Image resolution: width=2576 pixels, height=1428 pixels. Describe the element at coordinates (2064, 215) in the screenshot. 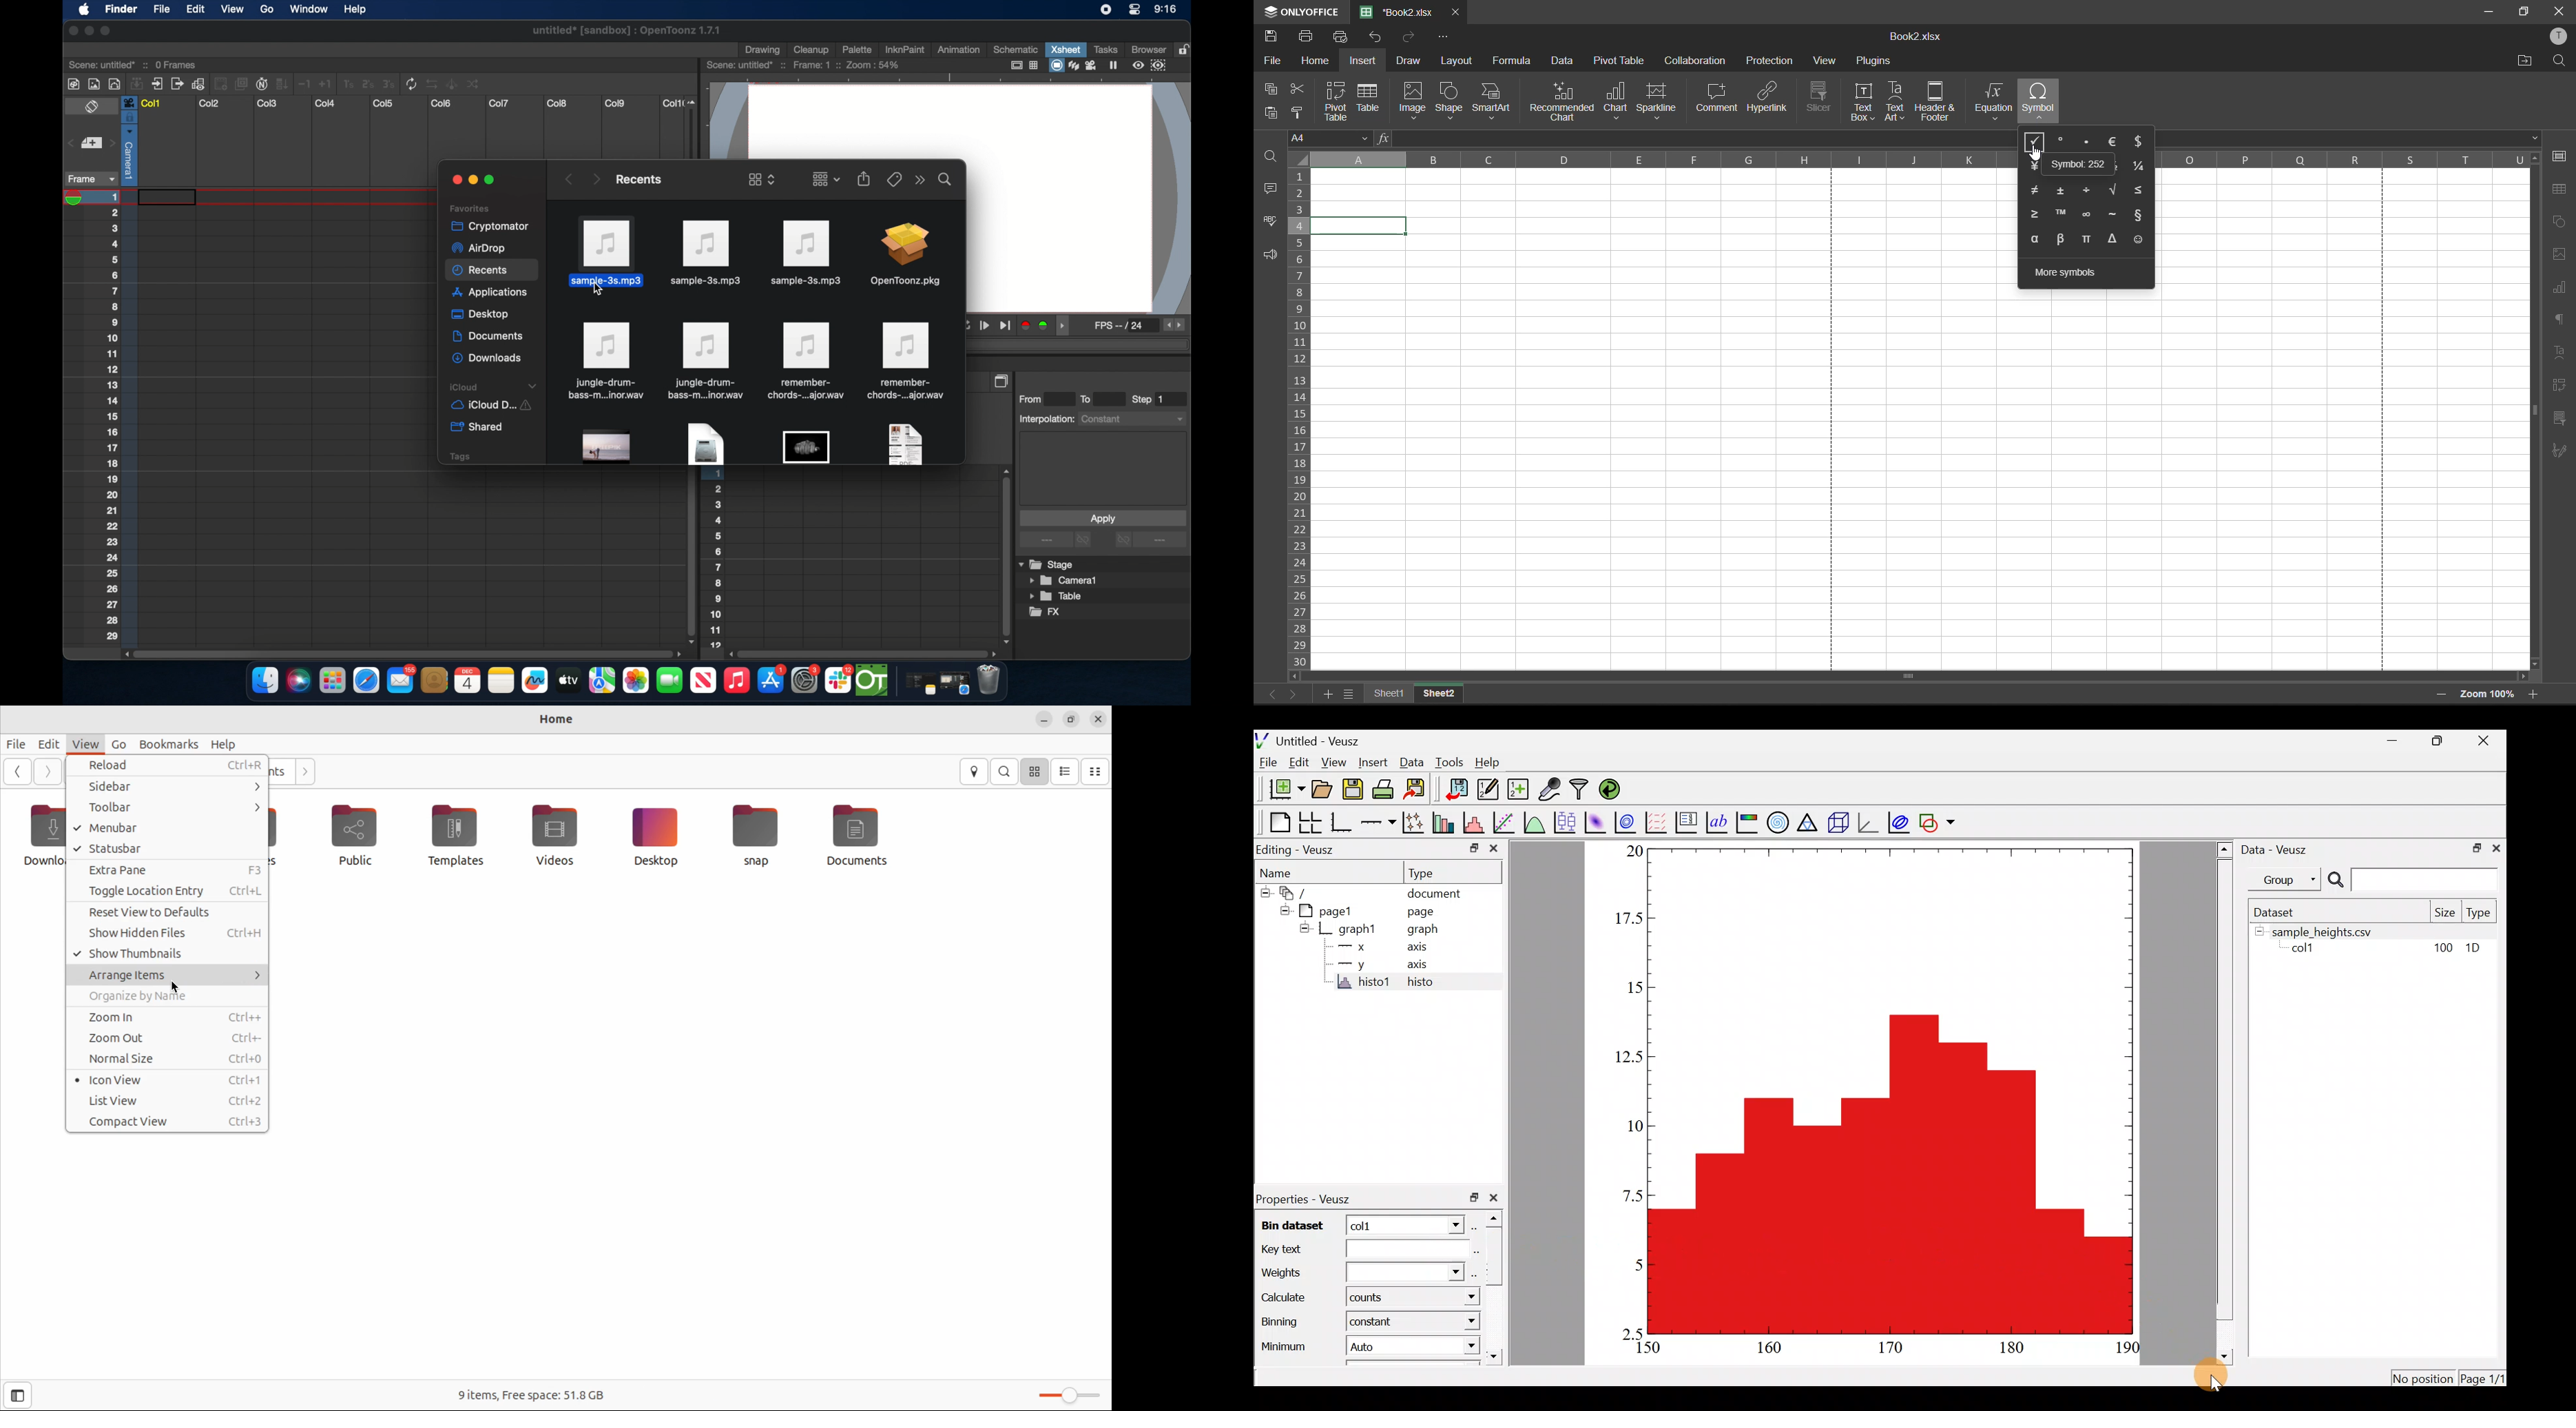

I see `trade mark sign` at that location.